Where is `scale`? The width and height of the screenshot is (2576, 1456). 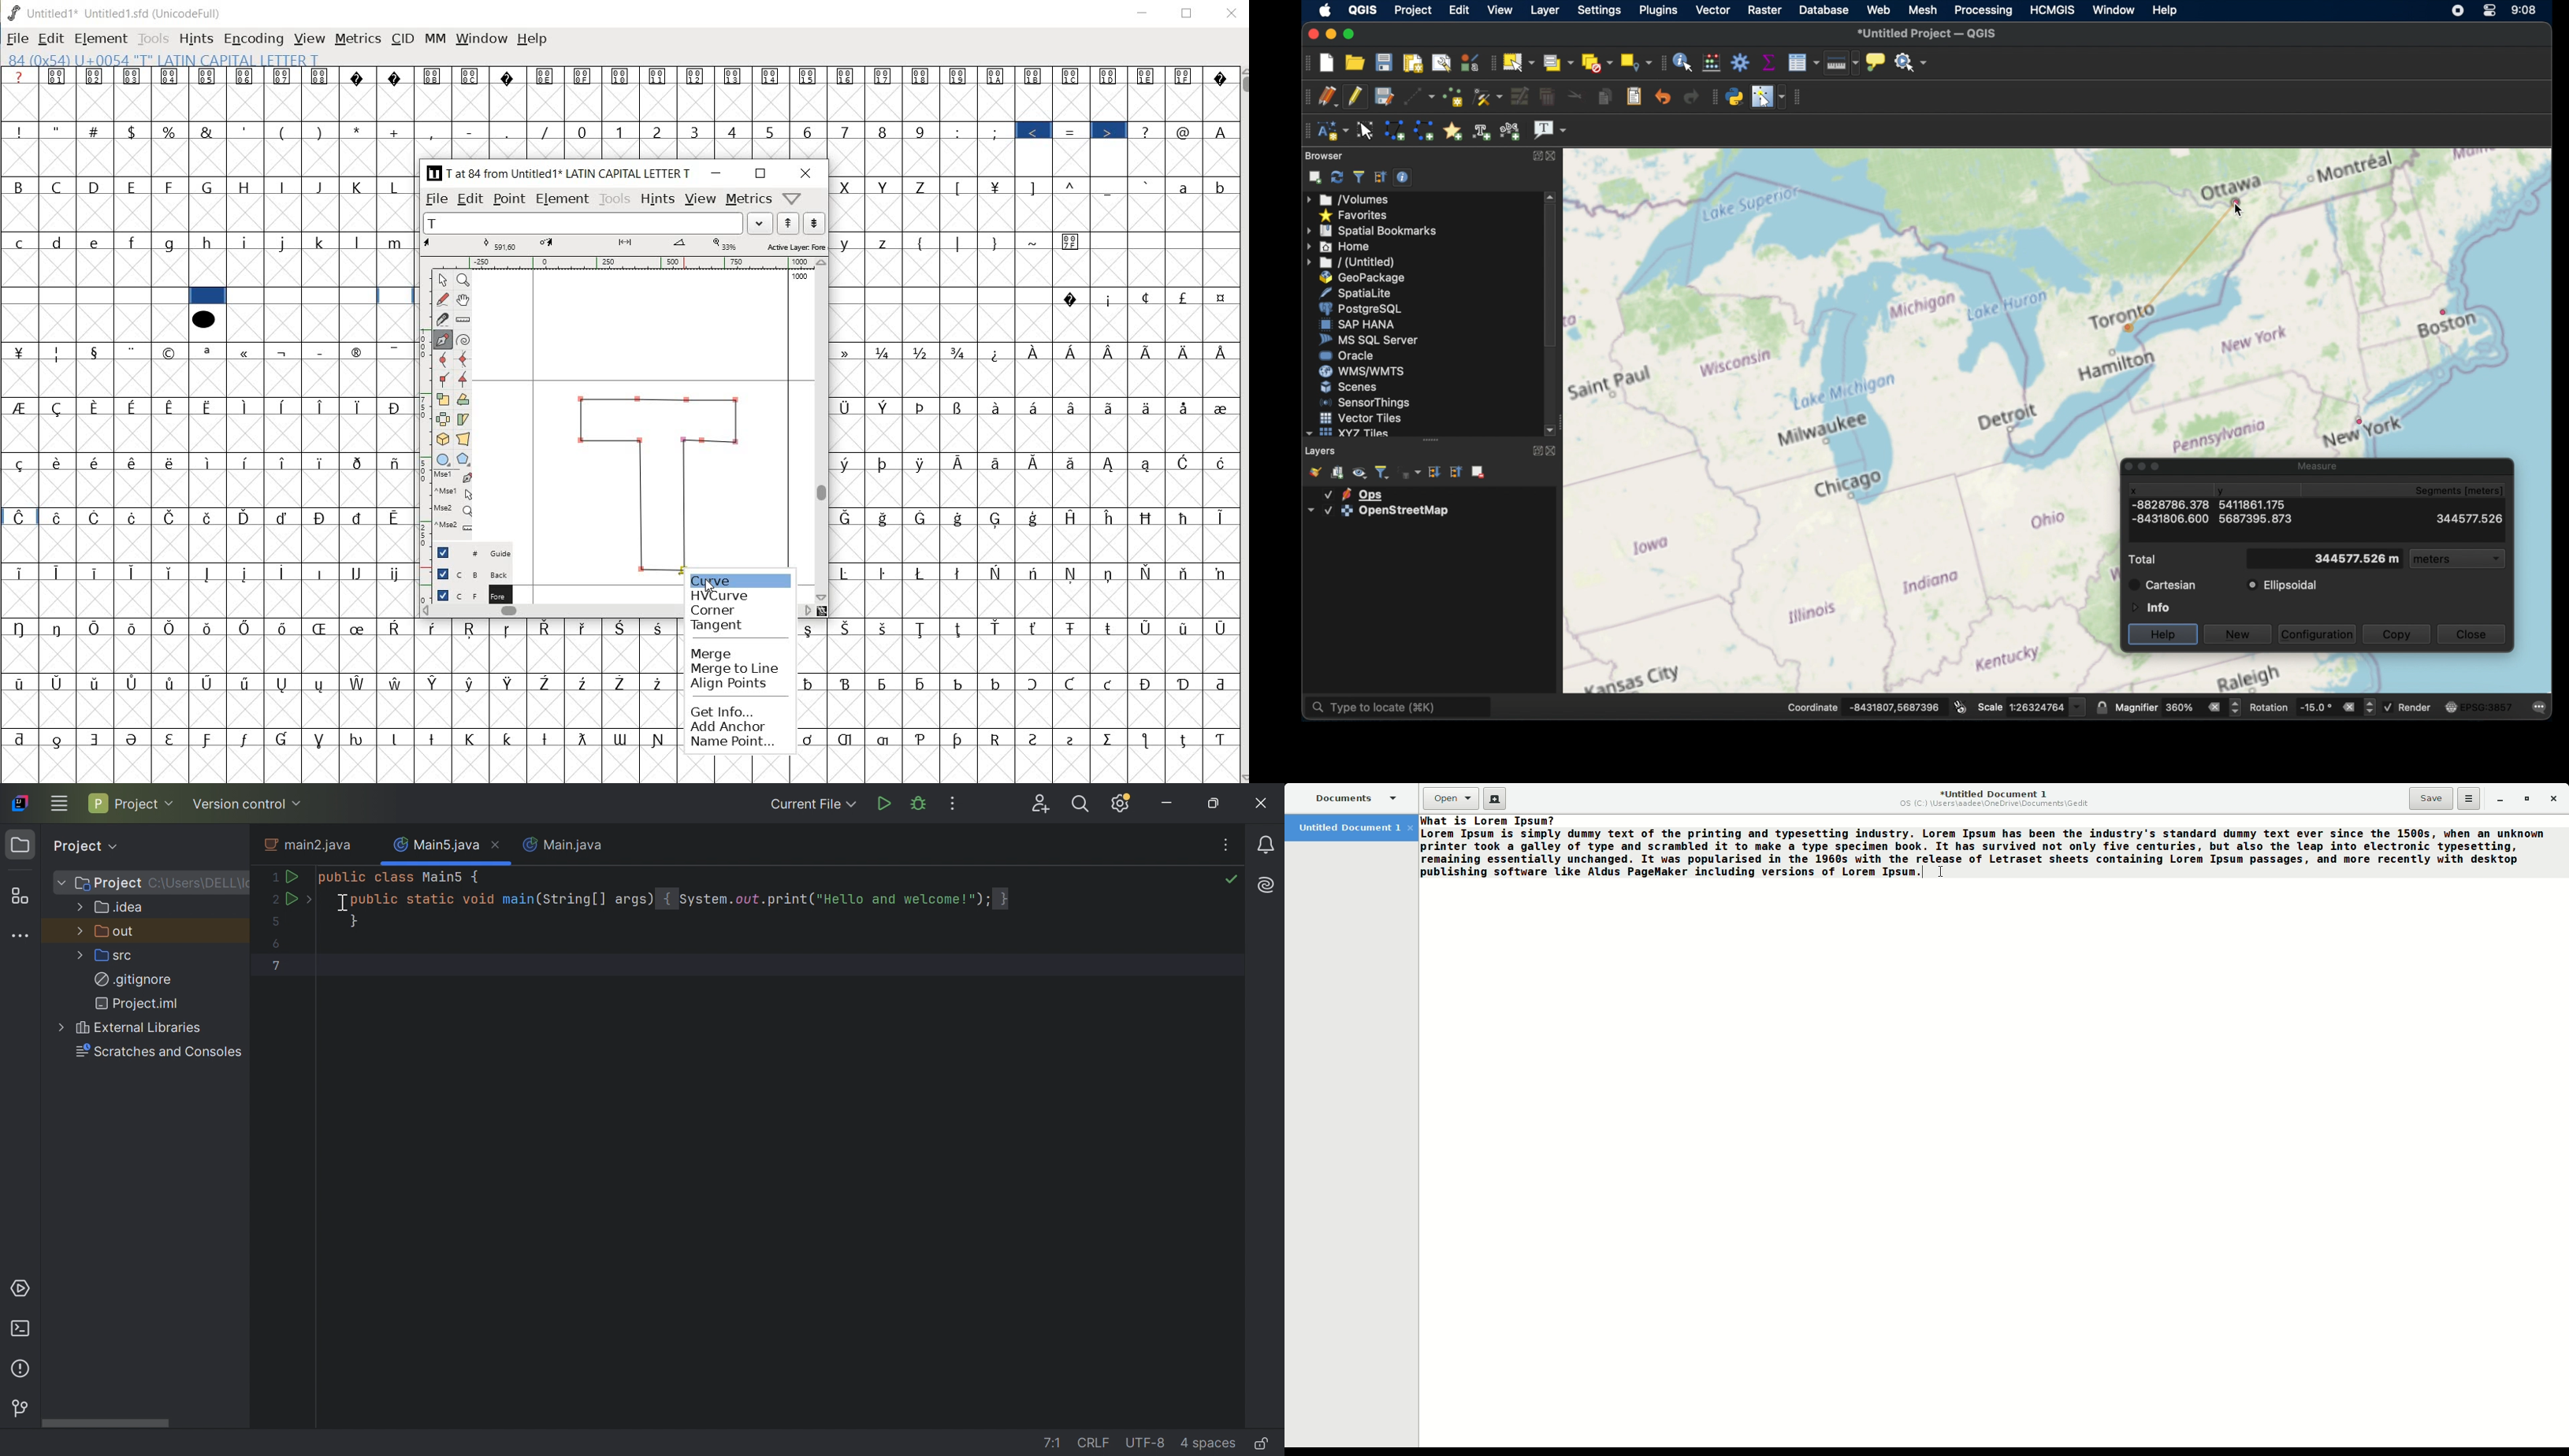 scale is located at coordinates (2030, 706).